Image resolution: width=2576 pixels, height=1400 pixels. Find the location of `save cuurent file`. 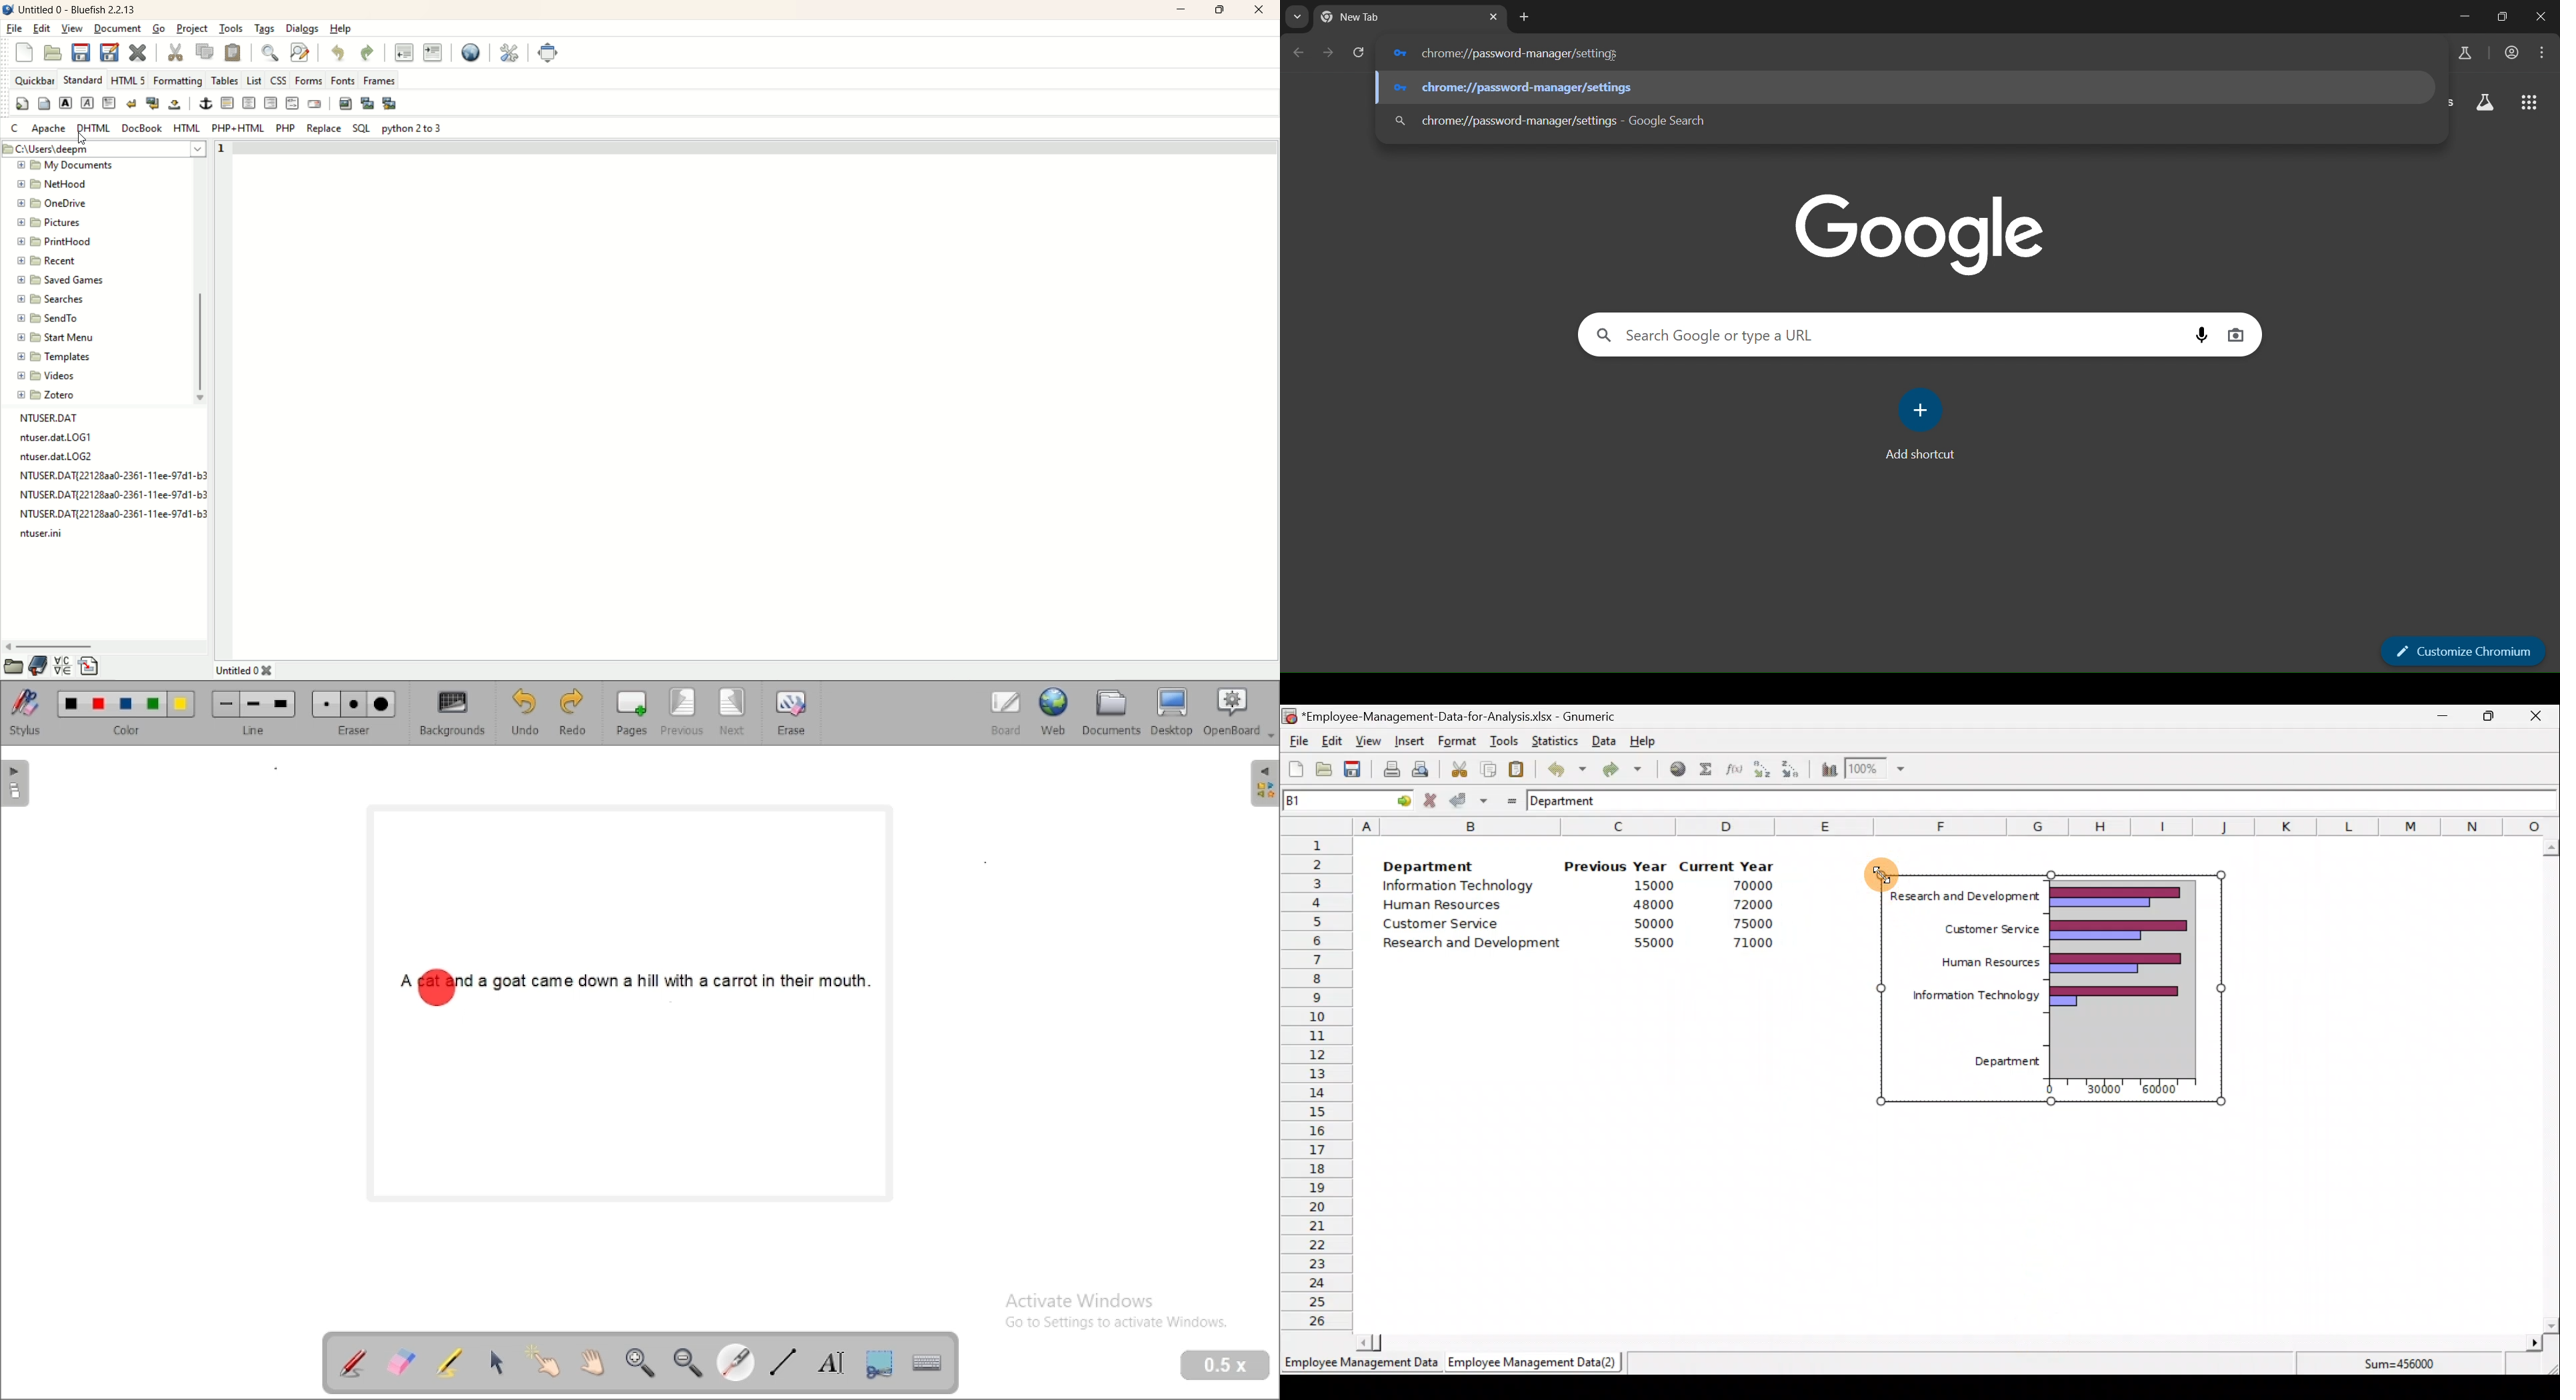

save cuurent file is located at coordinates (81, 51).